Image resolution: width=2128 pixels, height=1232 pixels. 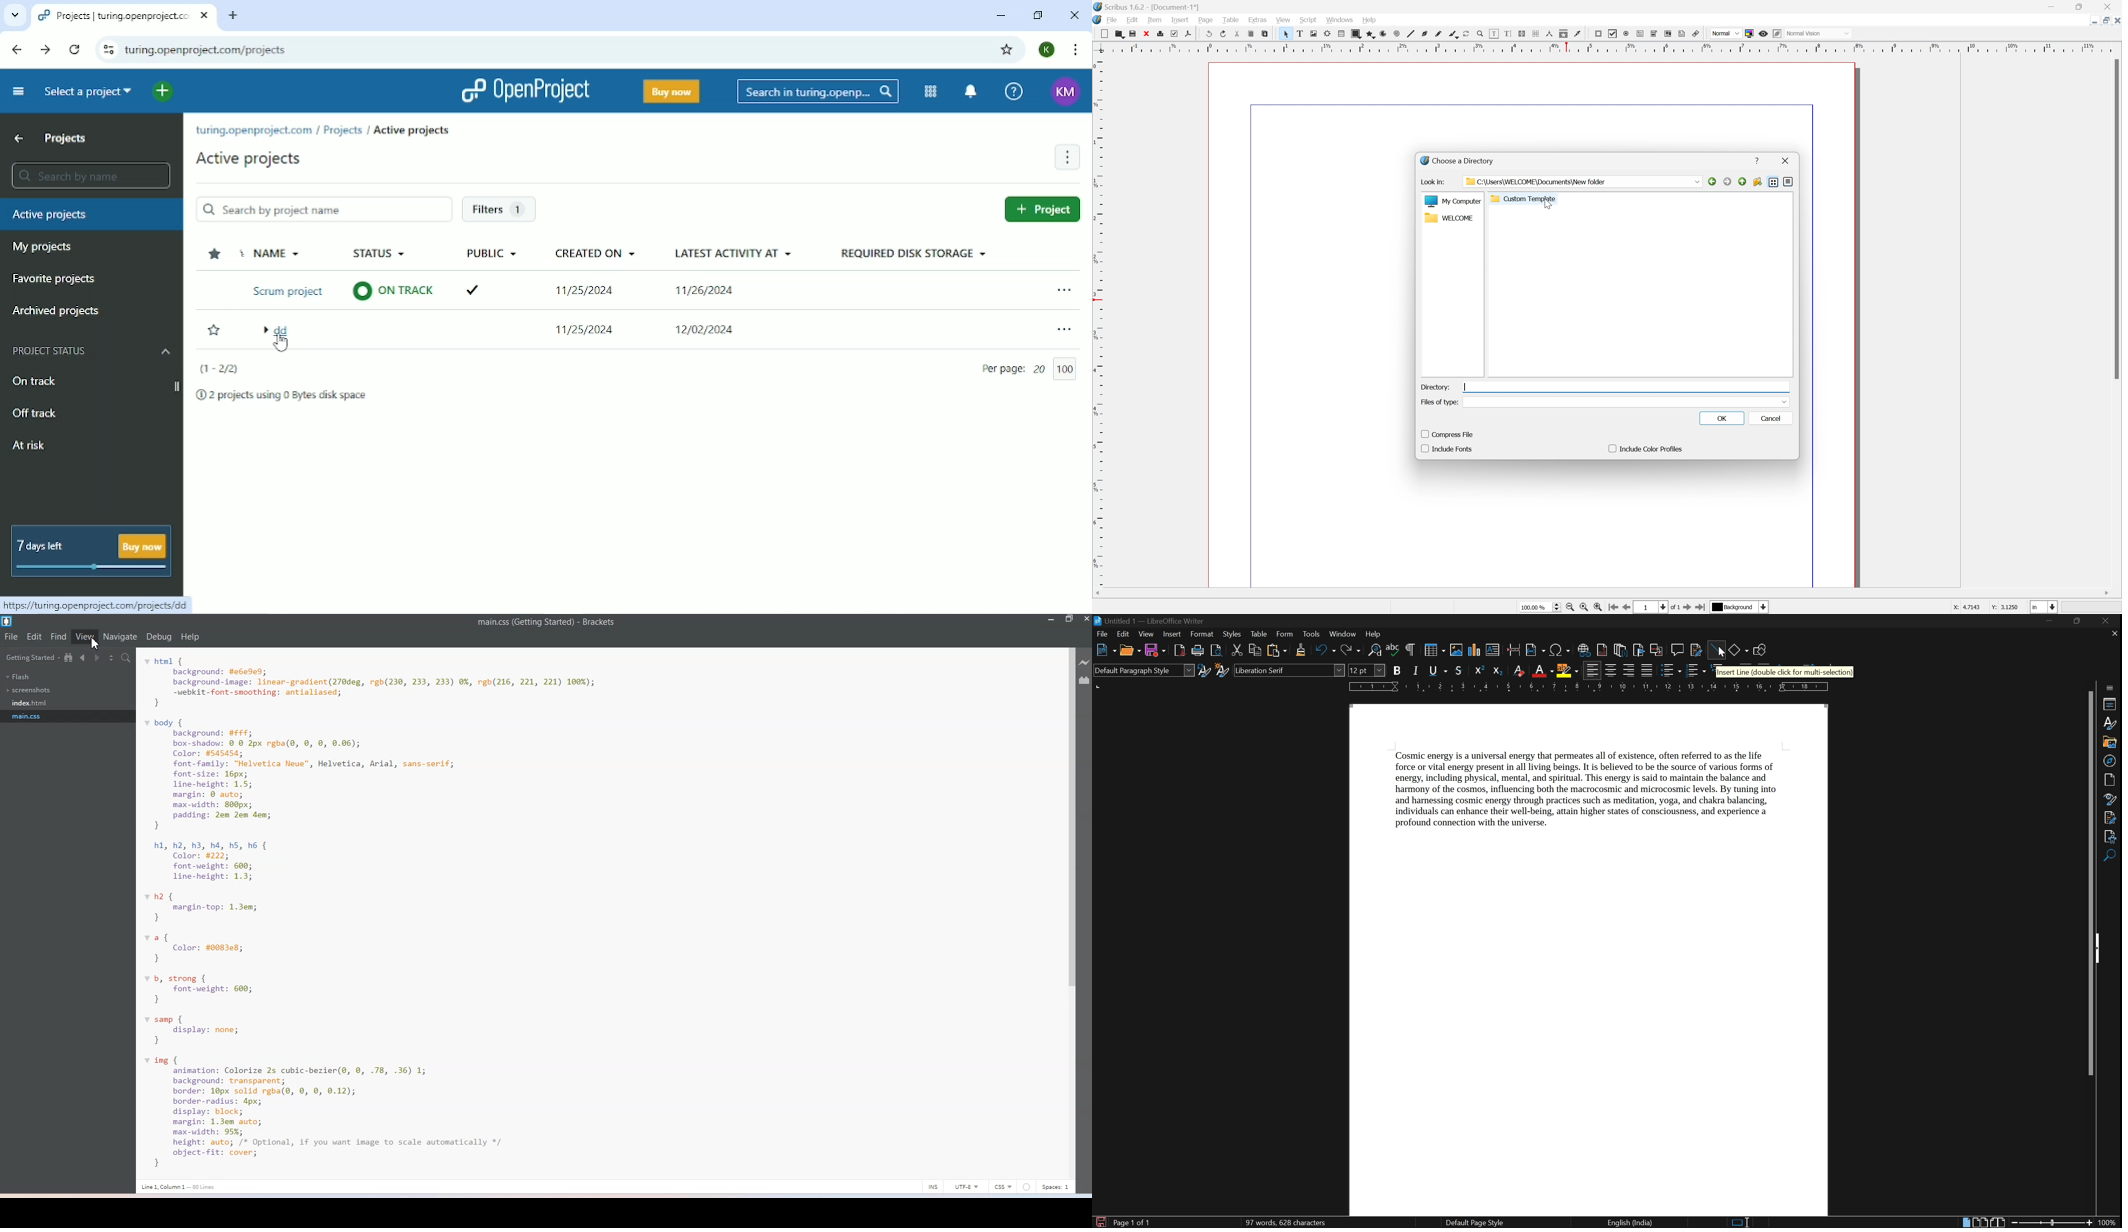 I want to click on text frame, so click(x=1301, y=33).